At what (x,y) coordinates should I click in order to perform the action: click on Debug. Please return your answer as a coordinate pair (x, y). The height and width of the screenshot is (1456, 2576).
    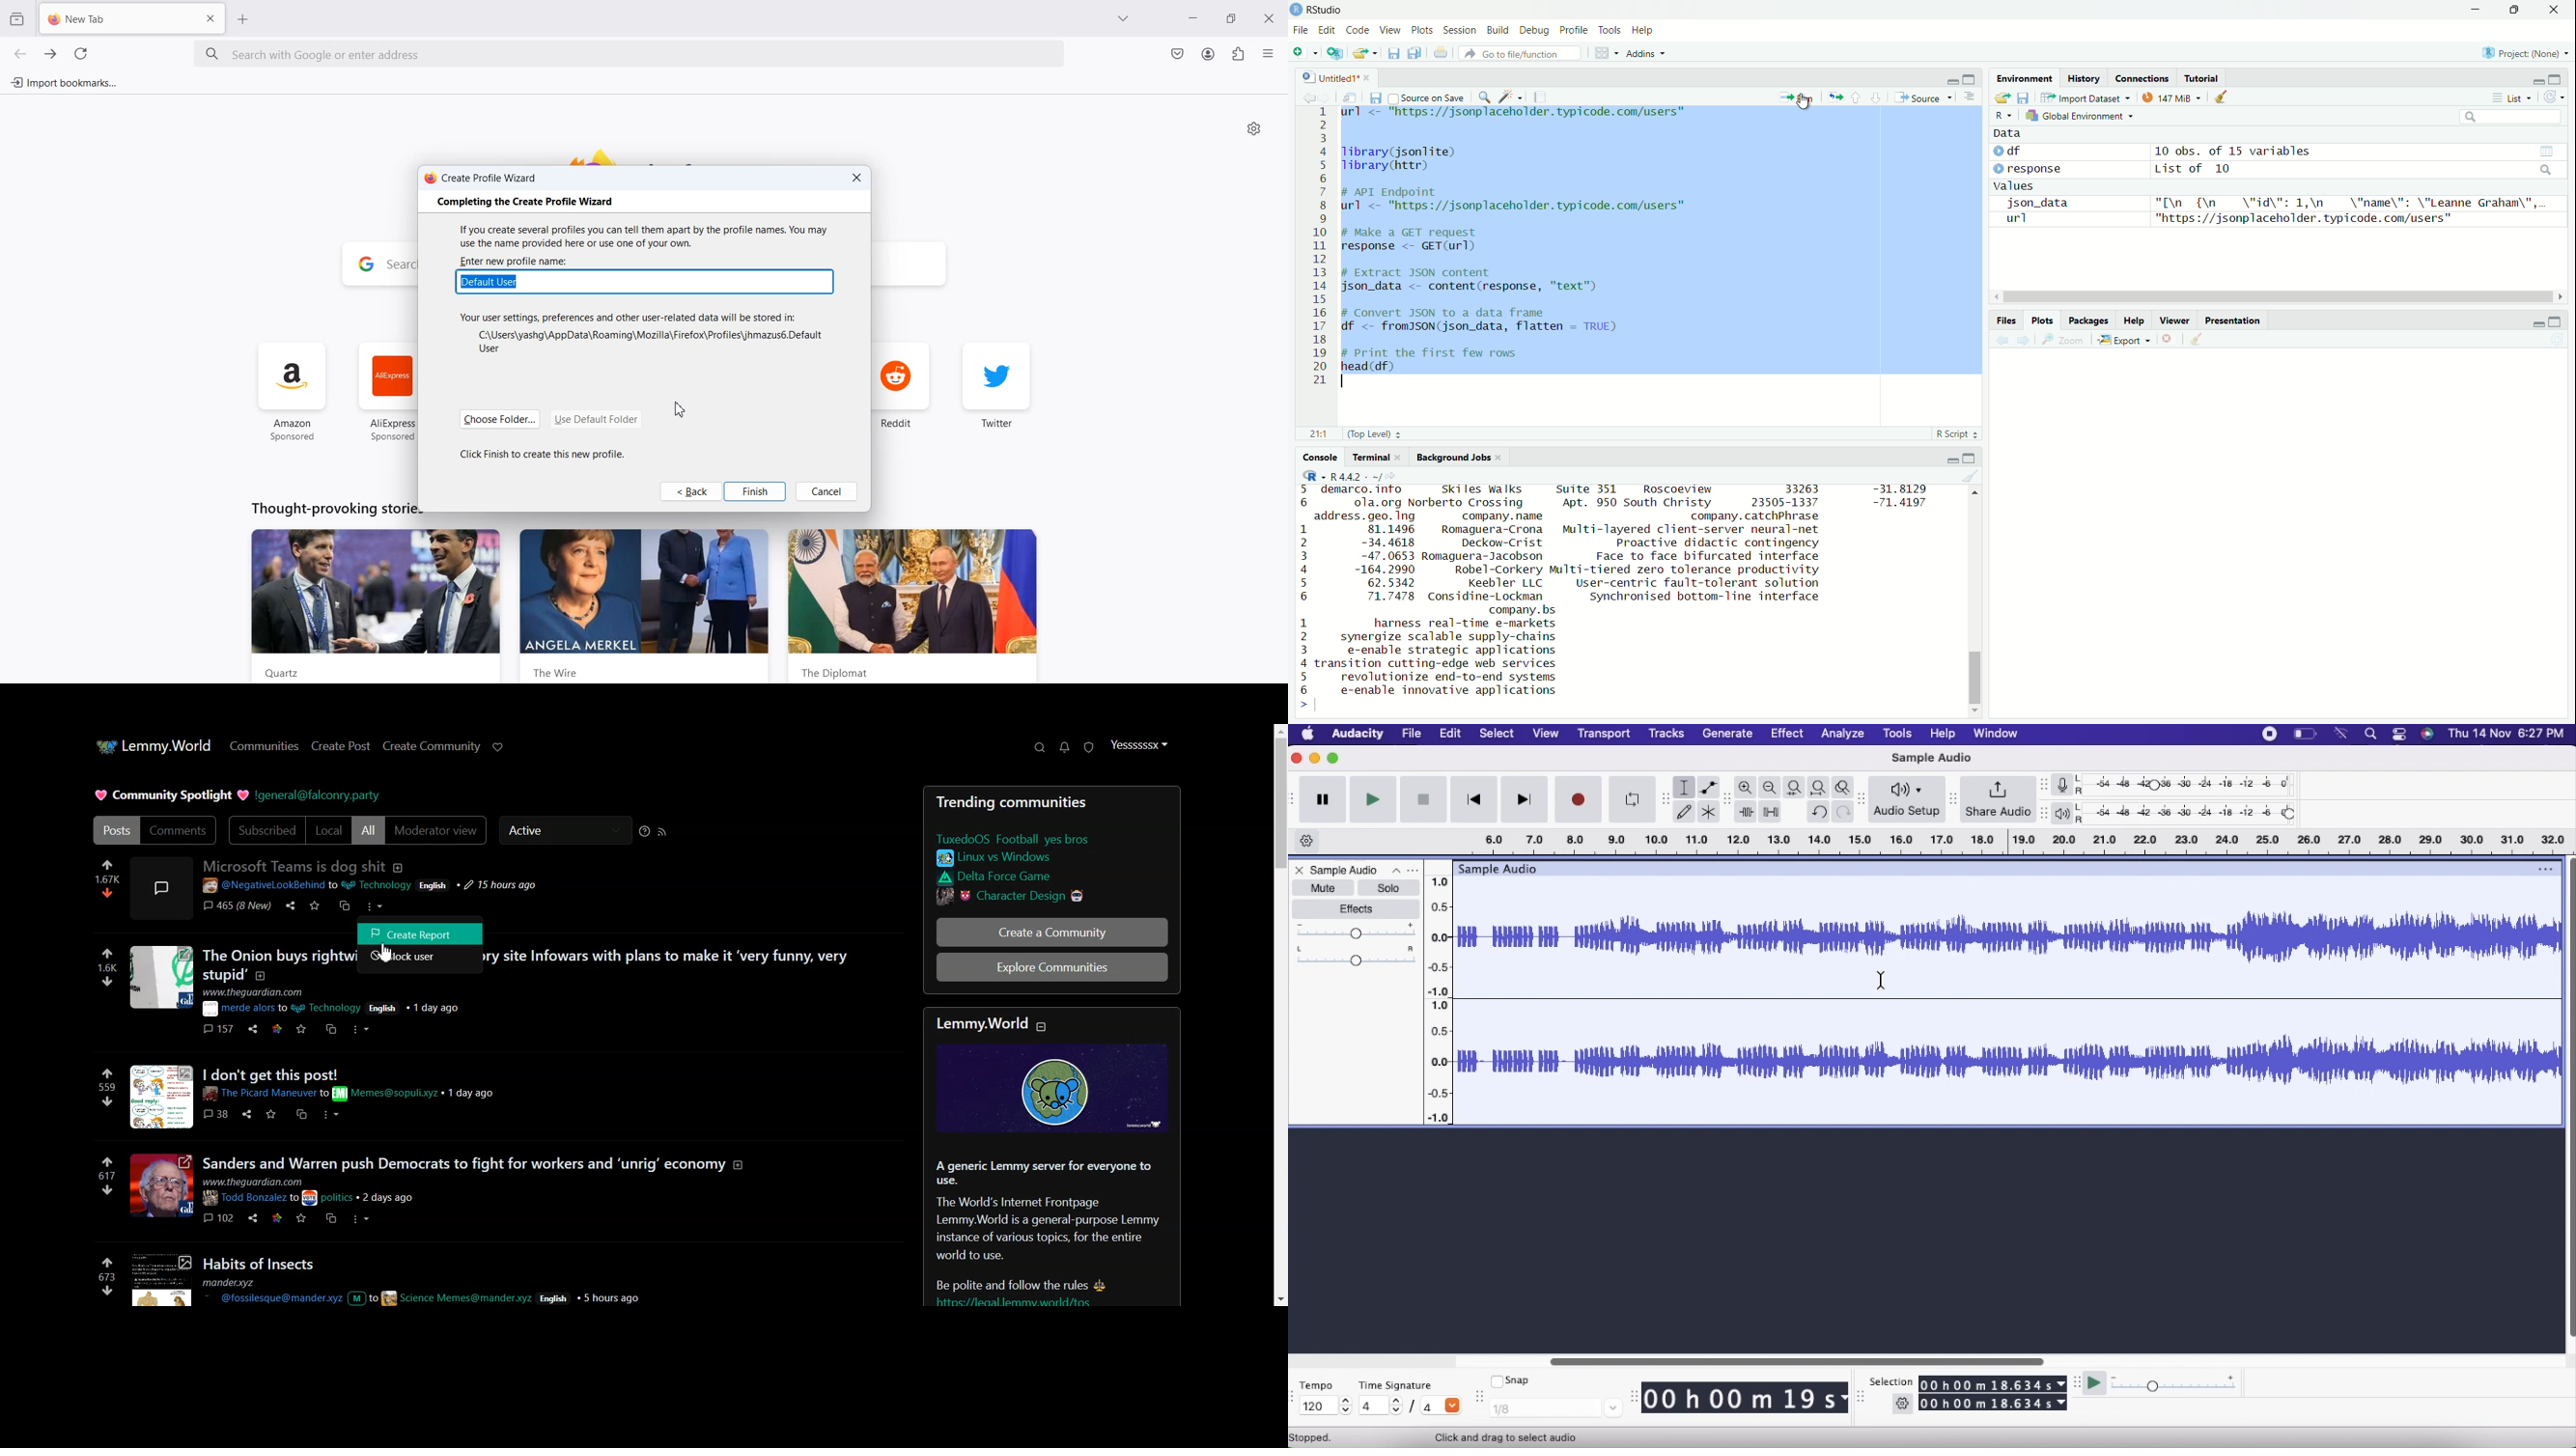
    Looking at the image, I should click on (1533, 30).